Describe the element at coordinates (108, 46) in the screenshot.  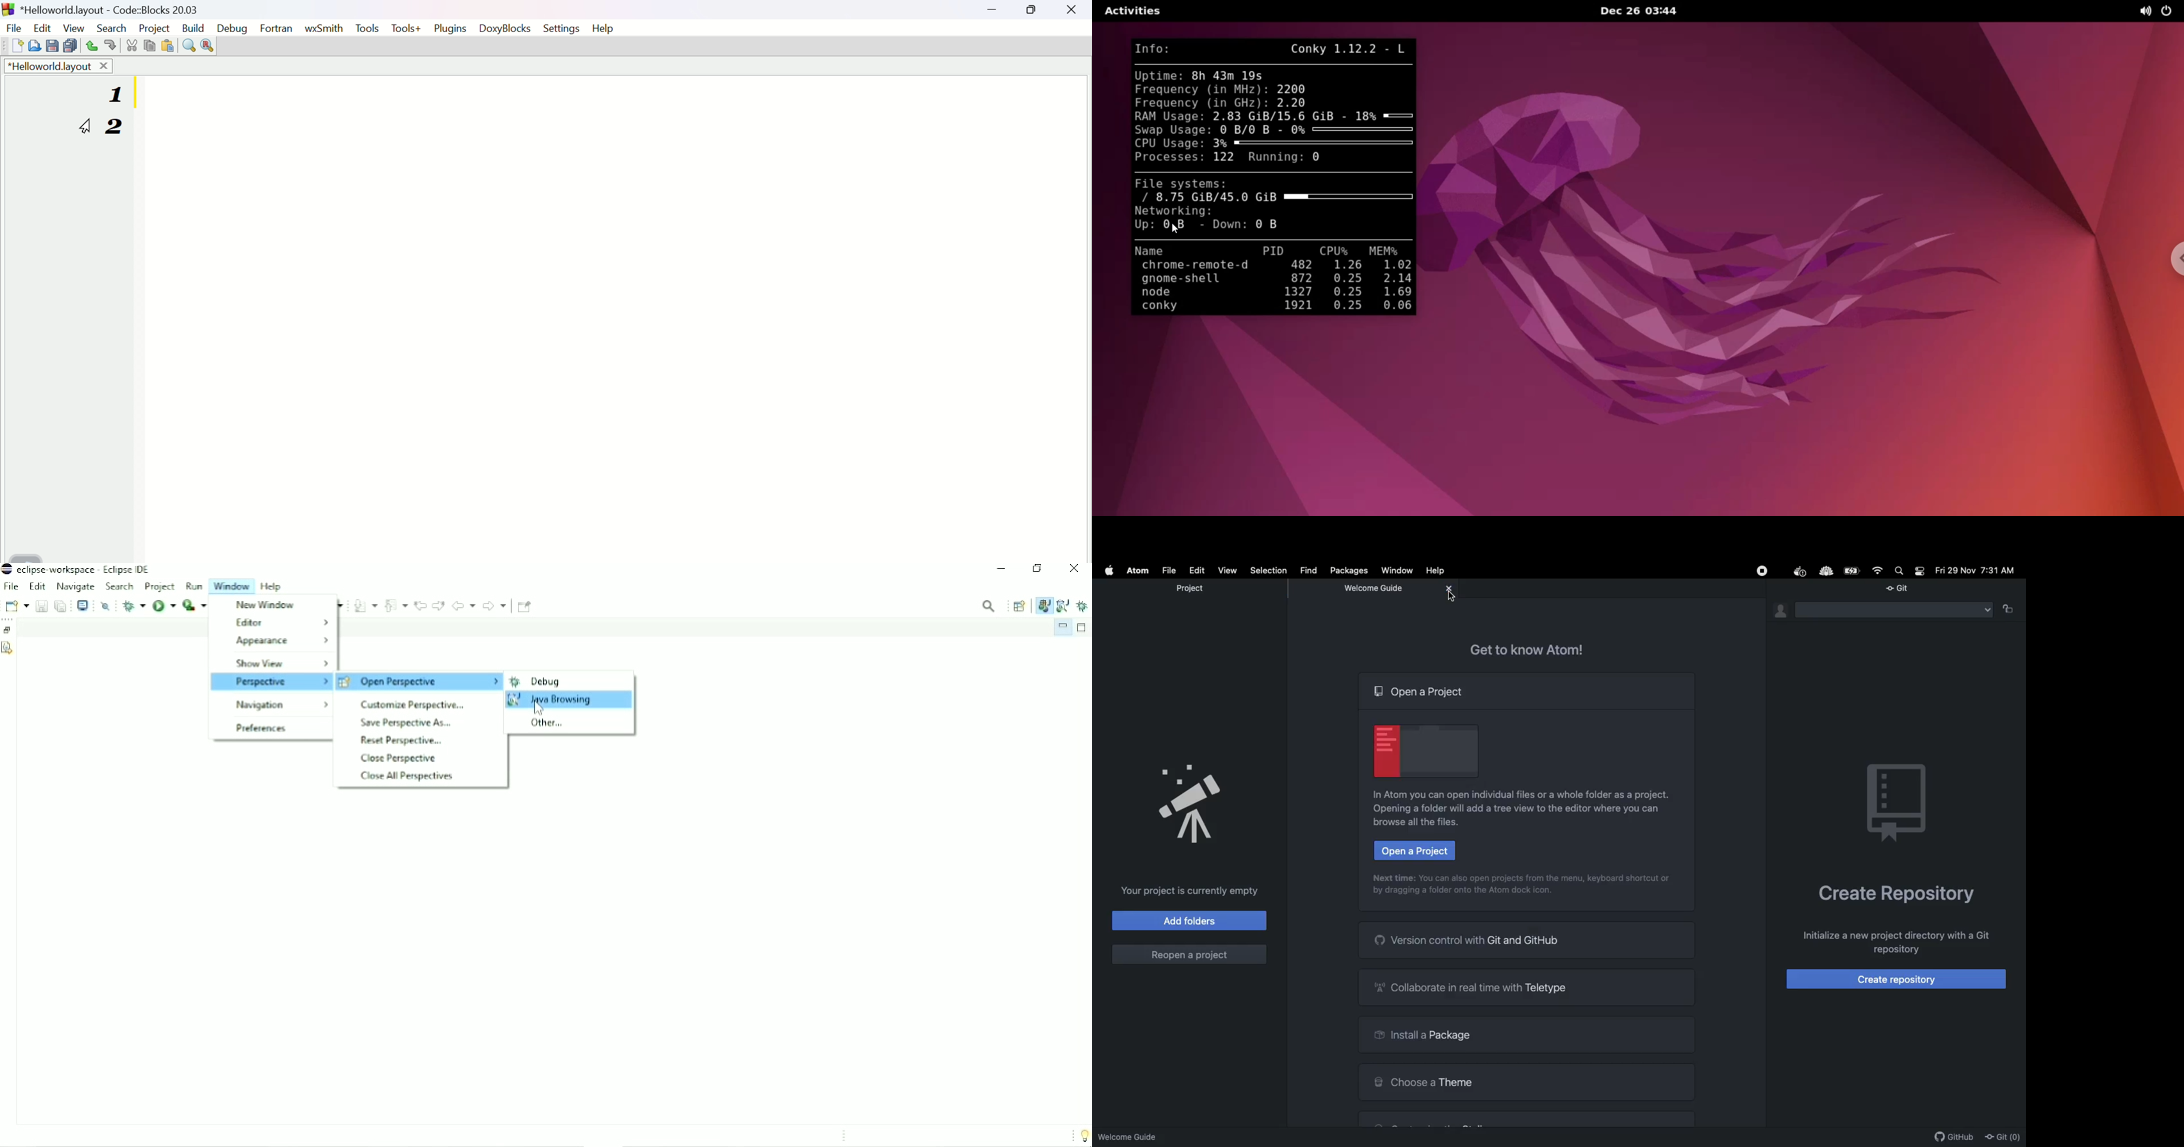
I see `Redo` at that location.